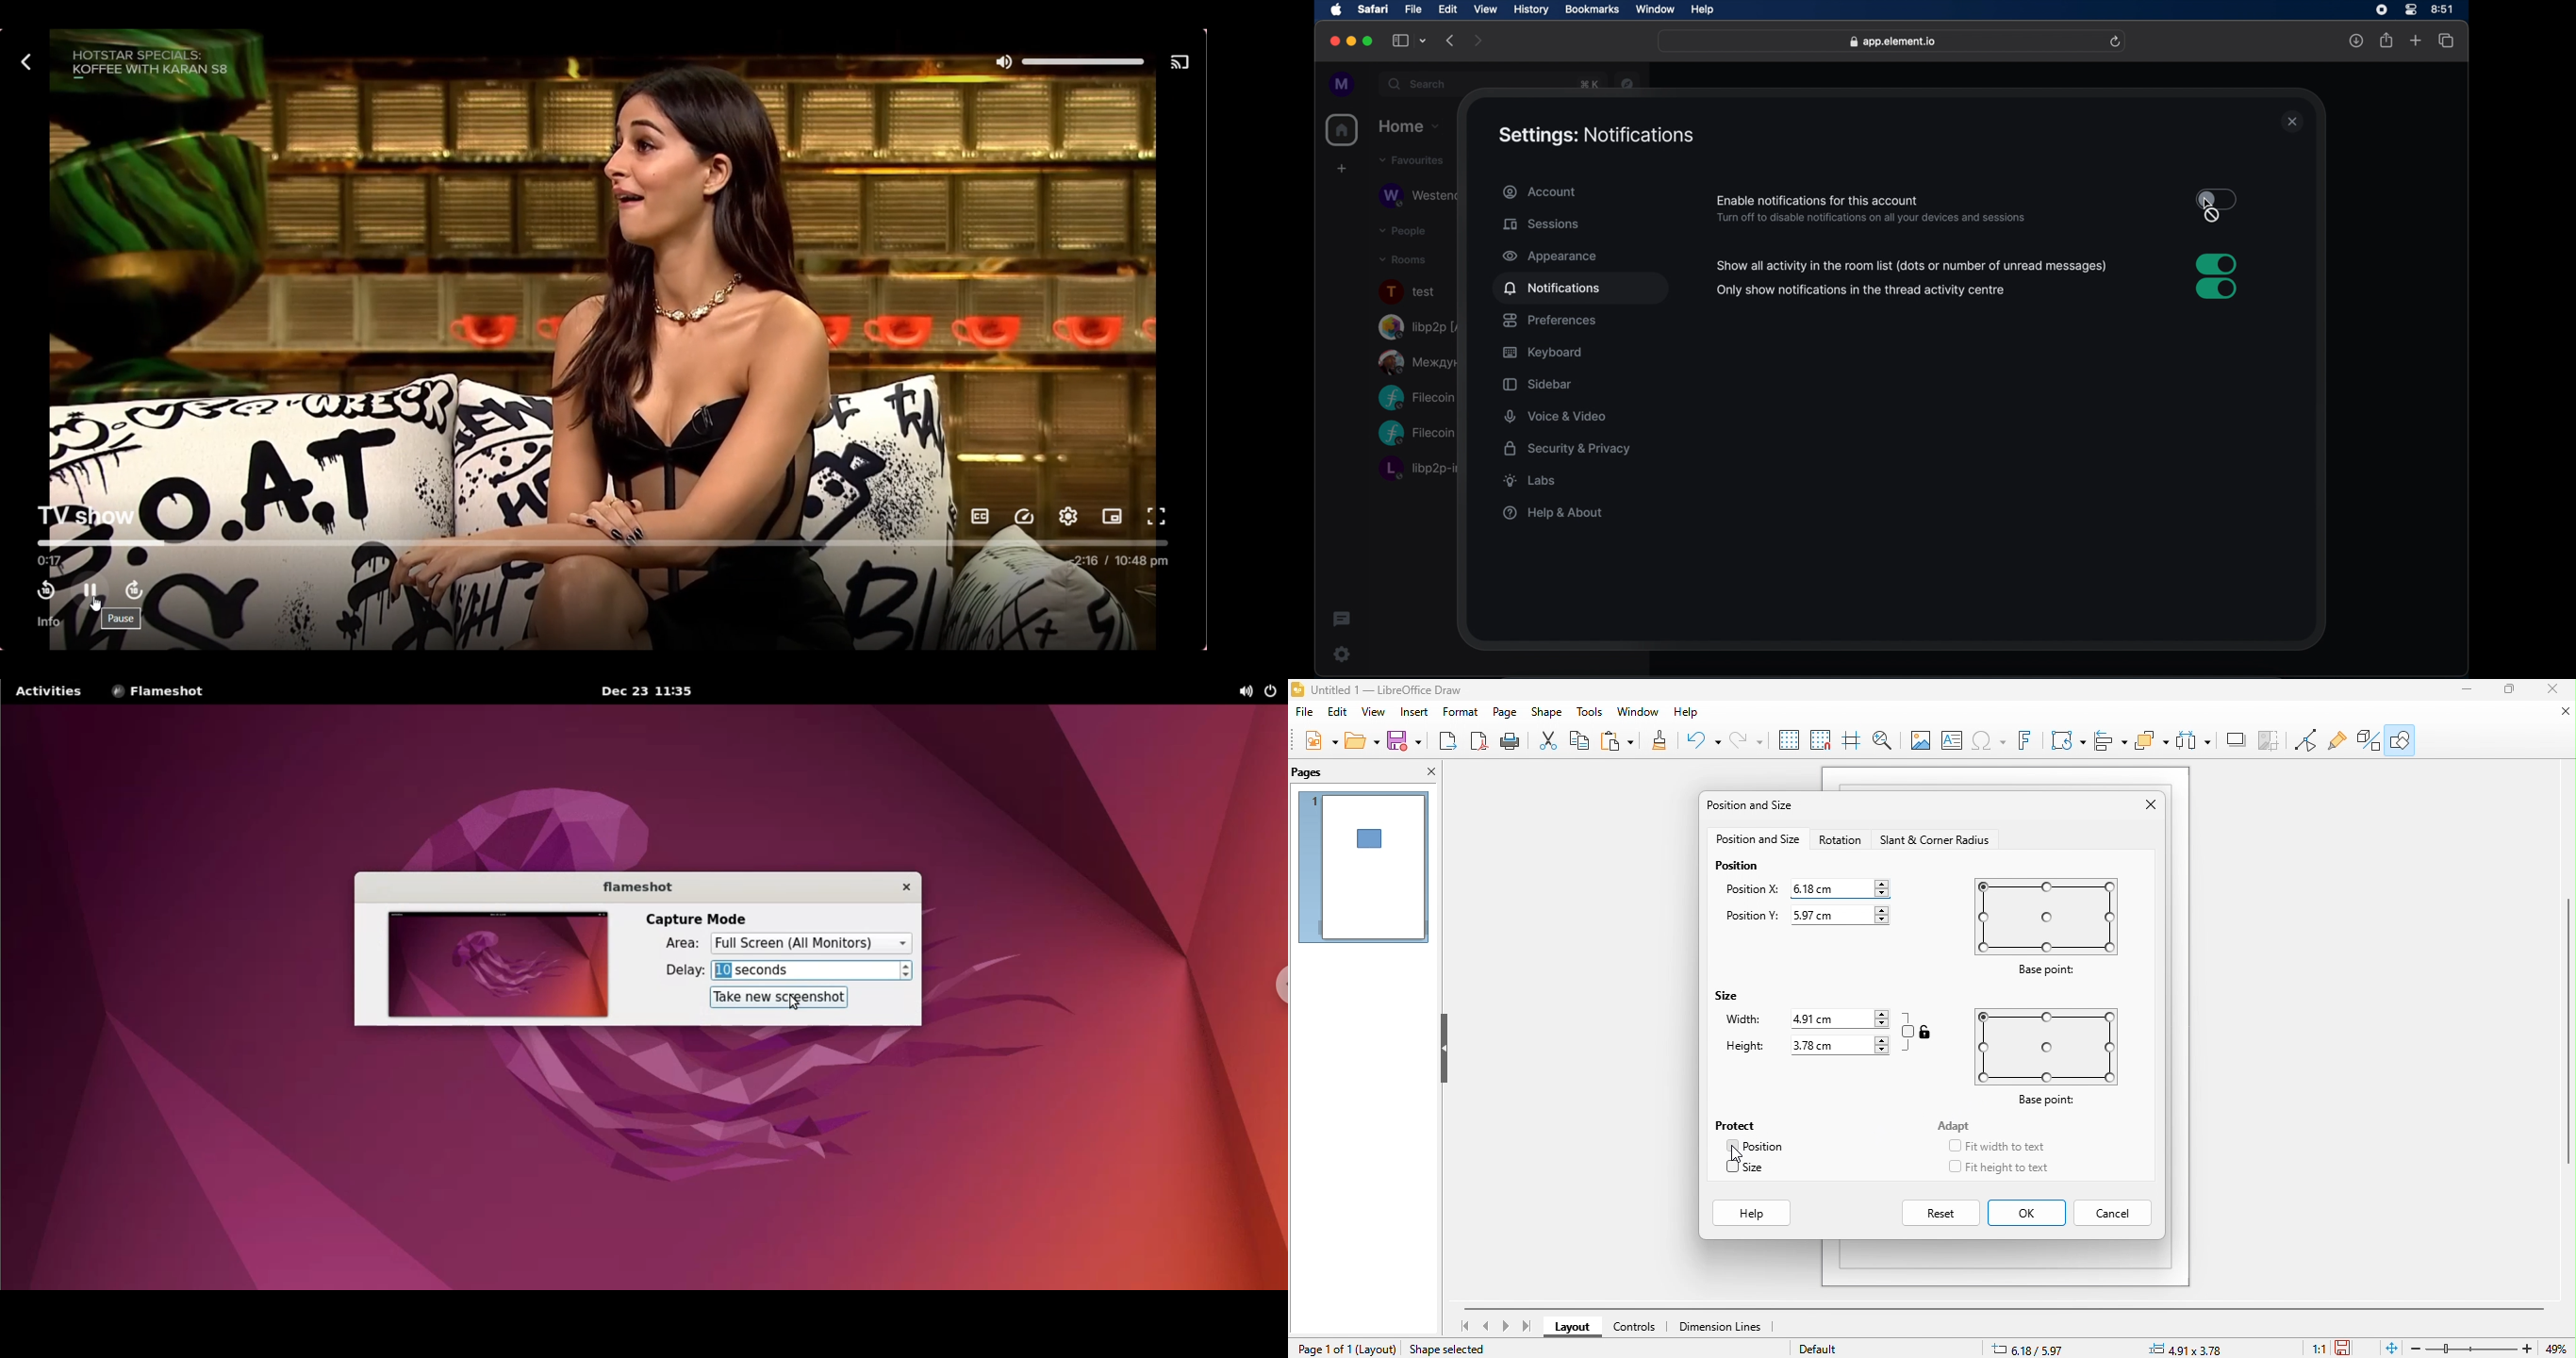  What do you see at coordinates (1957, 1125) in the screenshot?
I see `adapt` at bounding box center [1957, 1125].